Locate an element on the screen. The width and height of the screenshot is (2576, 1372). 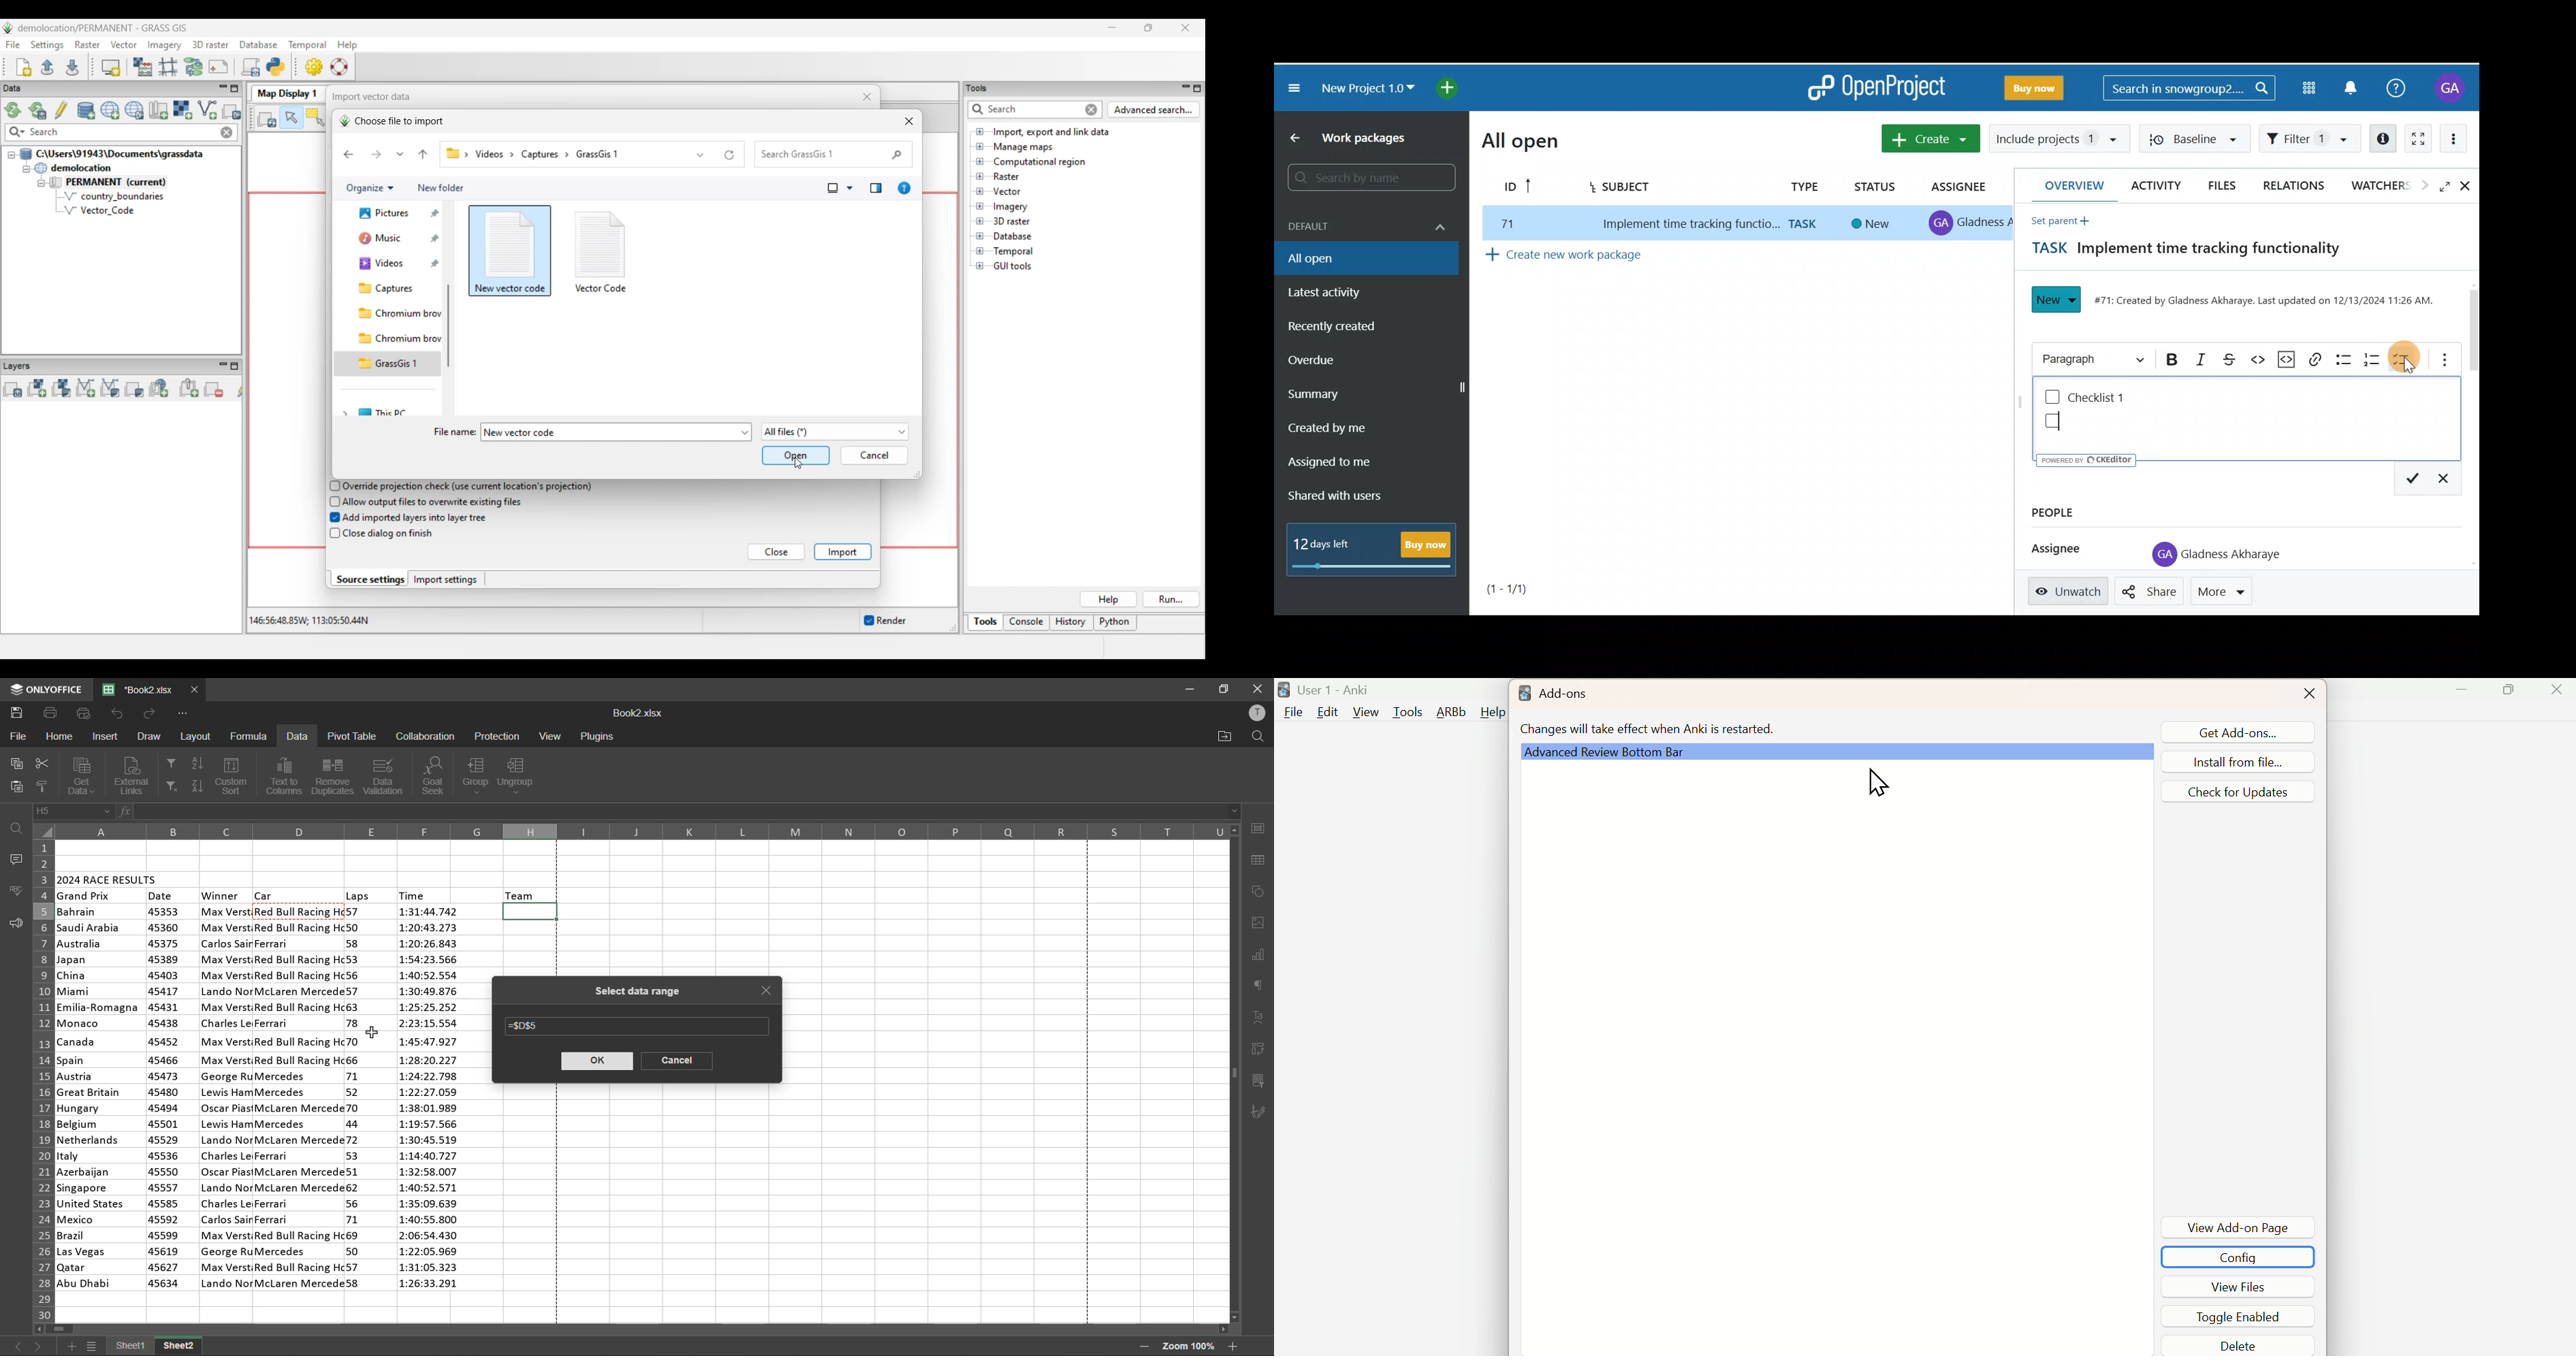
View is located at coordinates (1364, 713).